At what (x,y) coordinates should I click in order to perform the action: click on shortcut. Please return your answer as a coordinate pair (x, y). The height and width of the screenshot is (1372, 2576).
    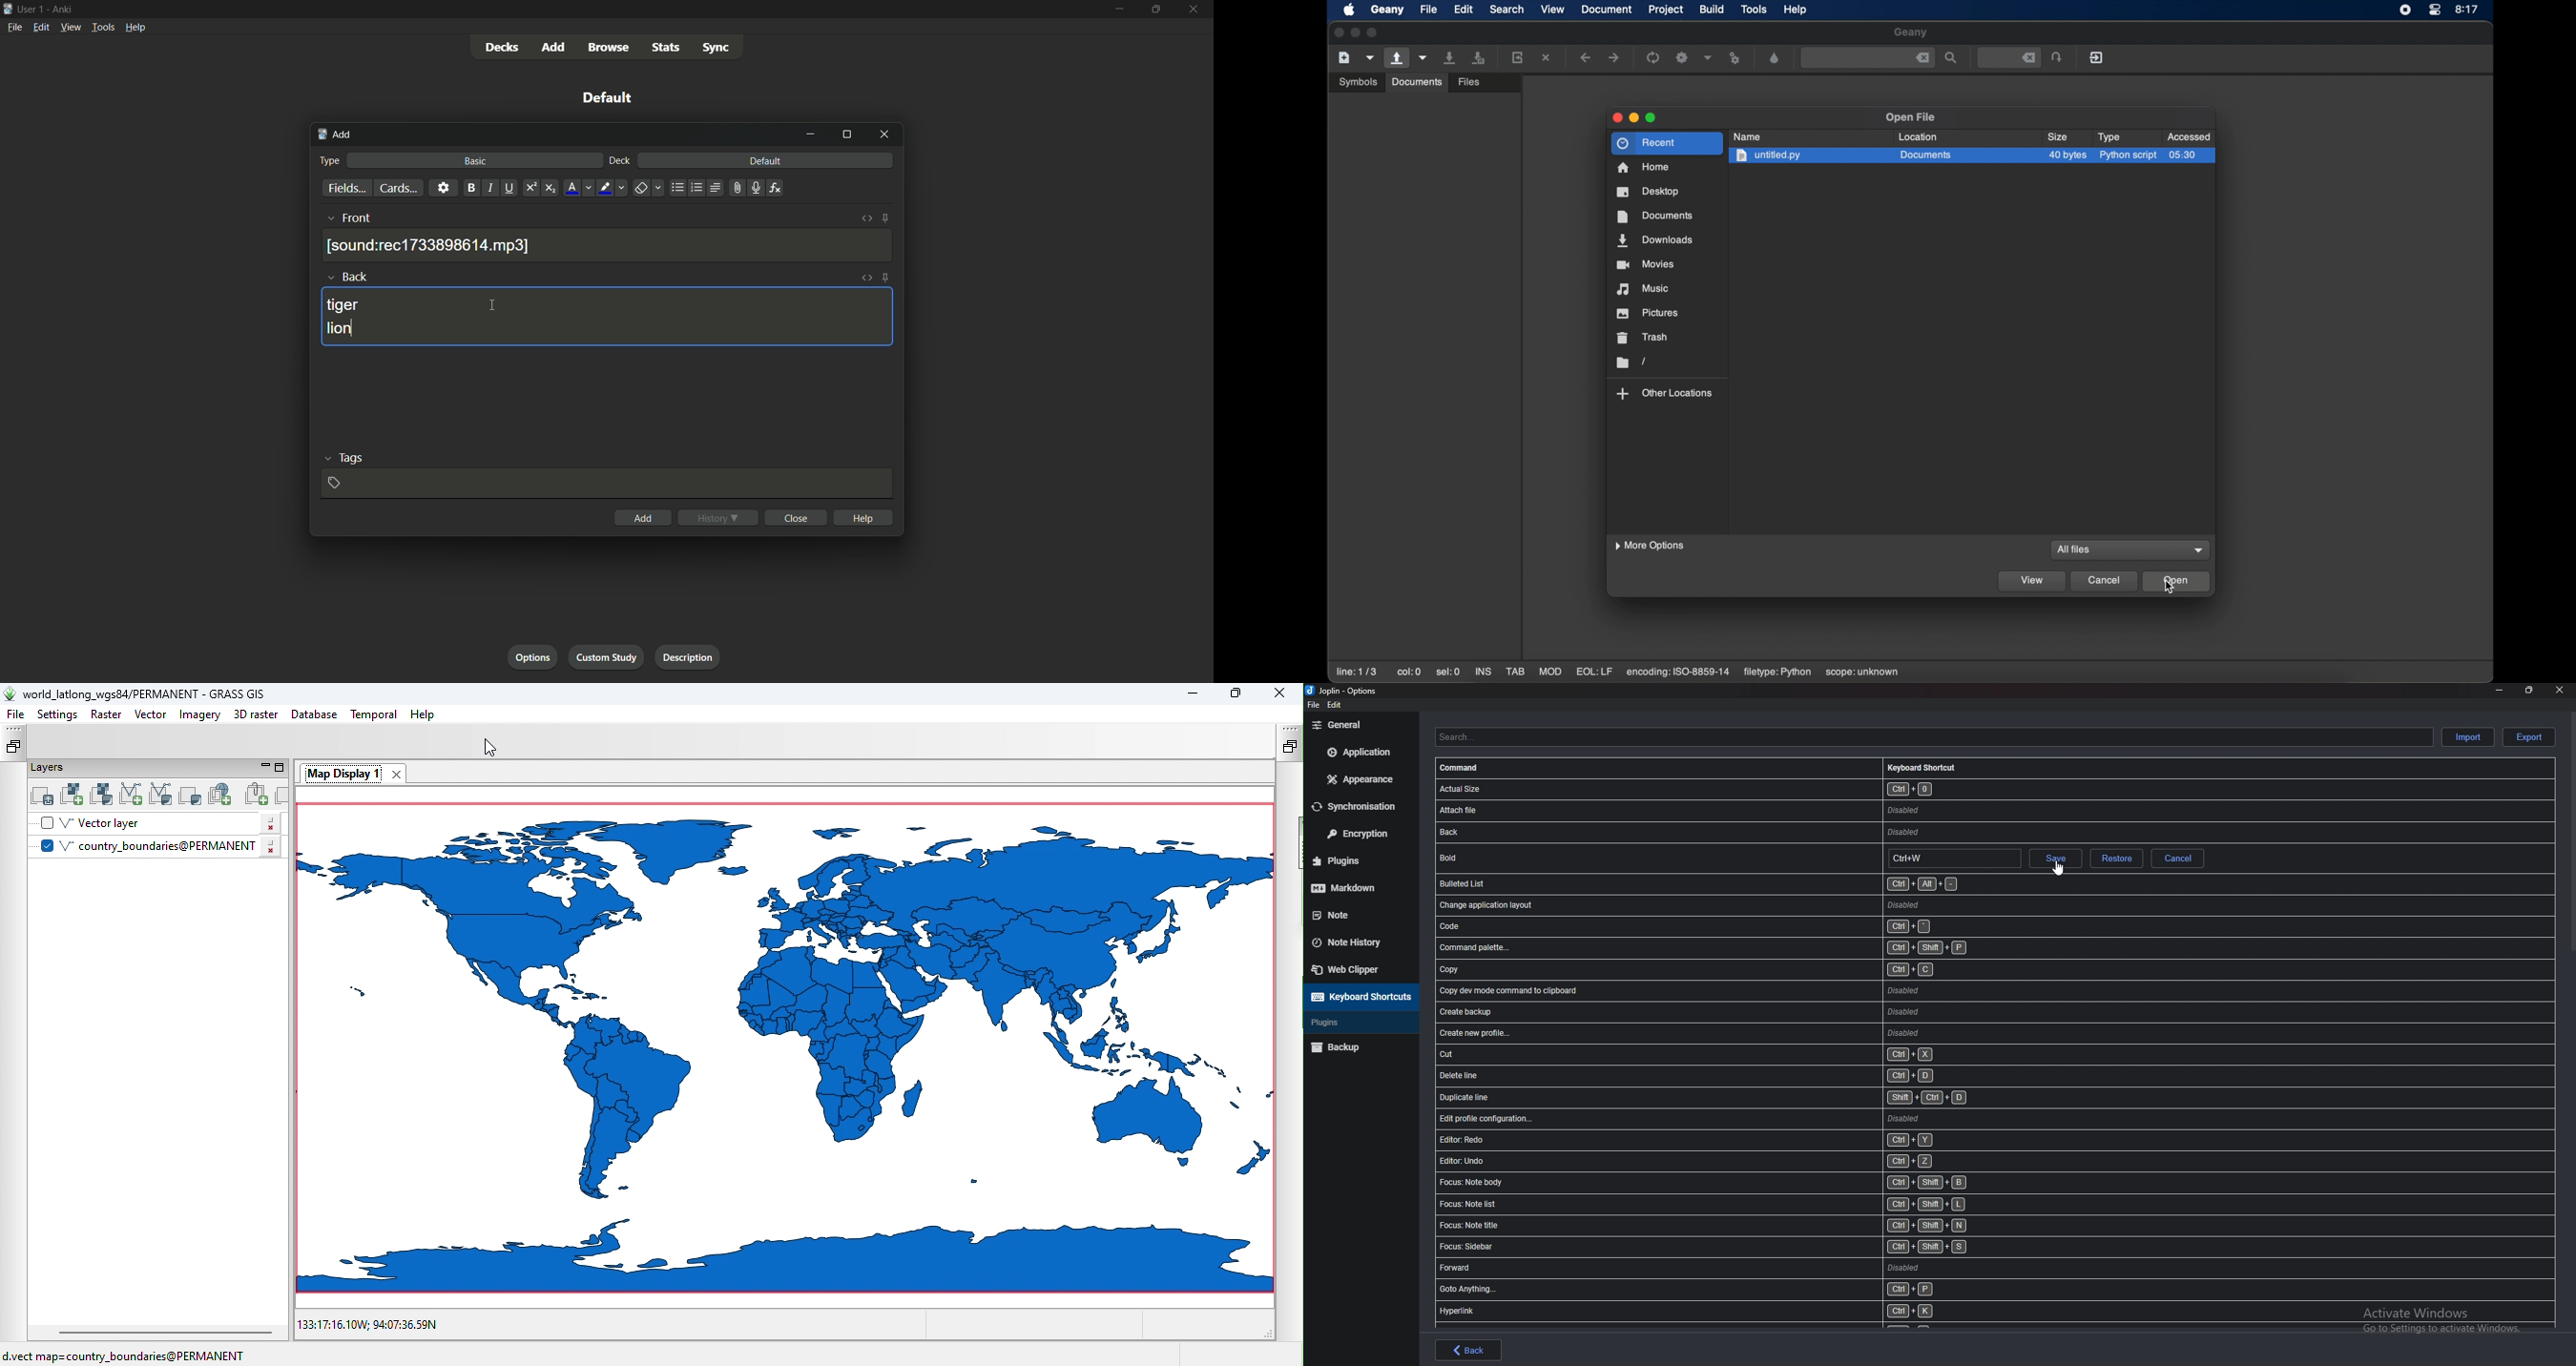
    Looking at the image, I should click on (1738, 1011).